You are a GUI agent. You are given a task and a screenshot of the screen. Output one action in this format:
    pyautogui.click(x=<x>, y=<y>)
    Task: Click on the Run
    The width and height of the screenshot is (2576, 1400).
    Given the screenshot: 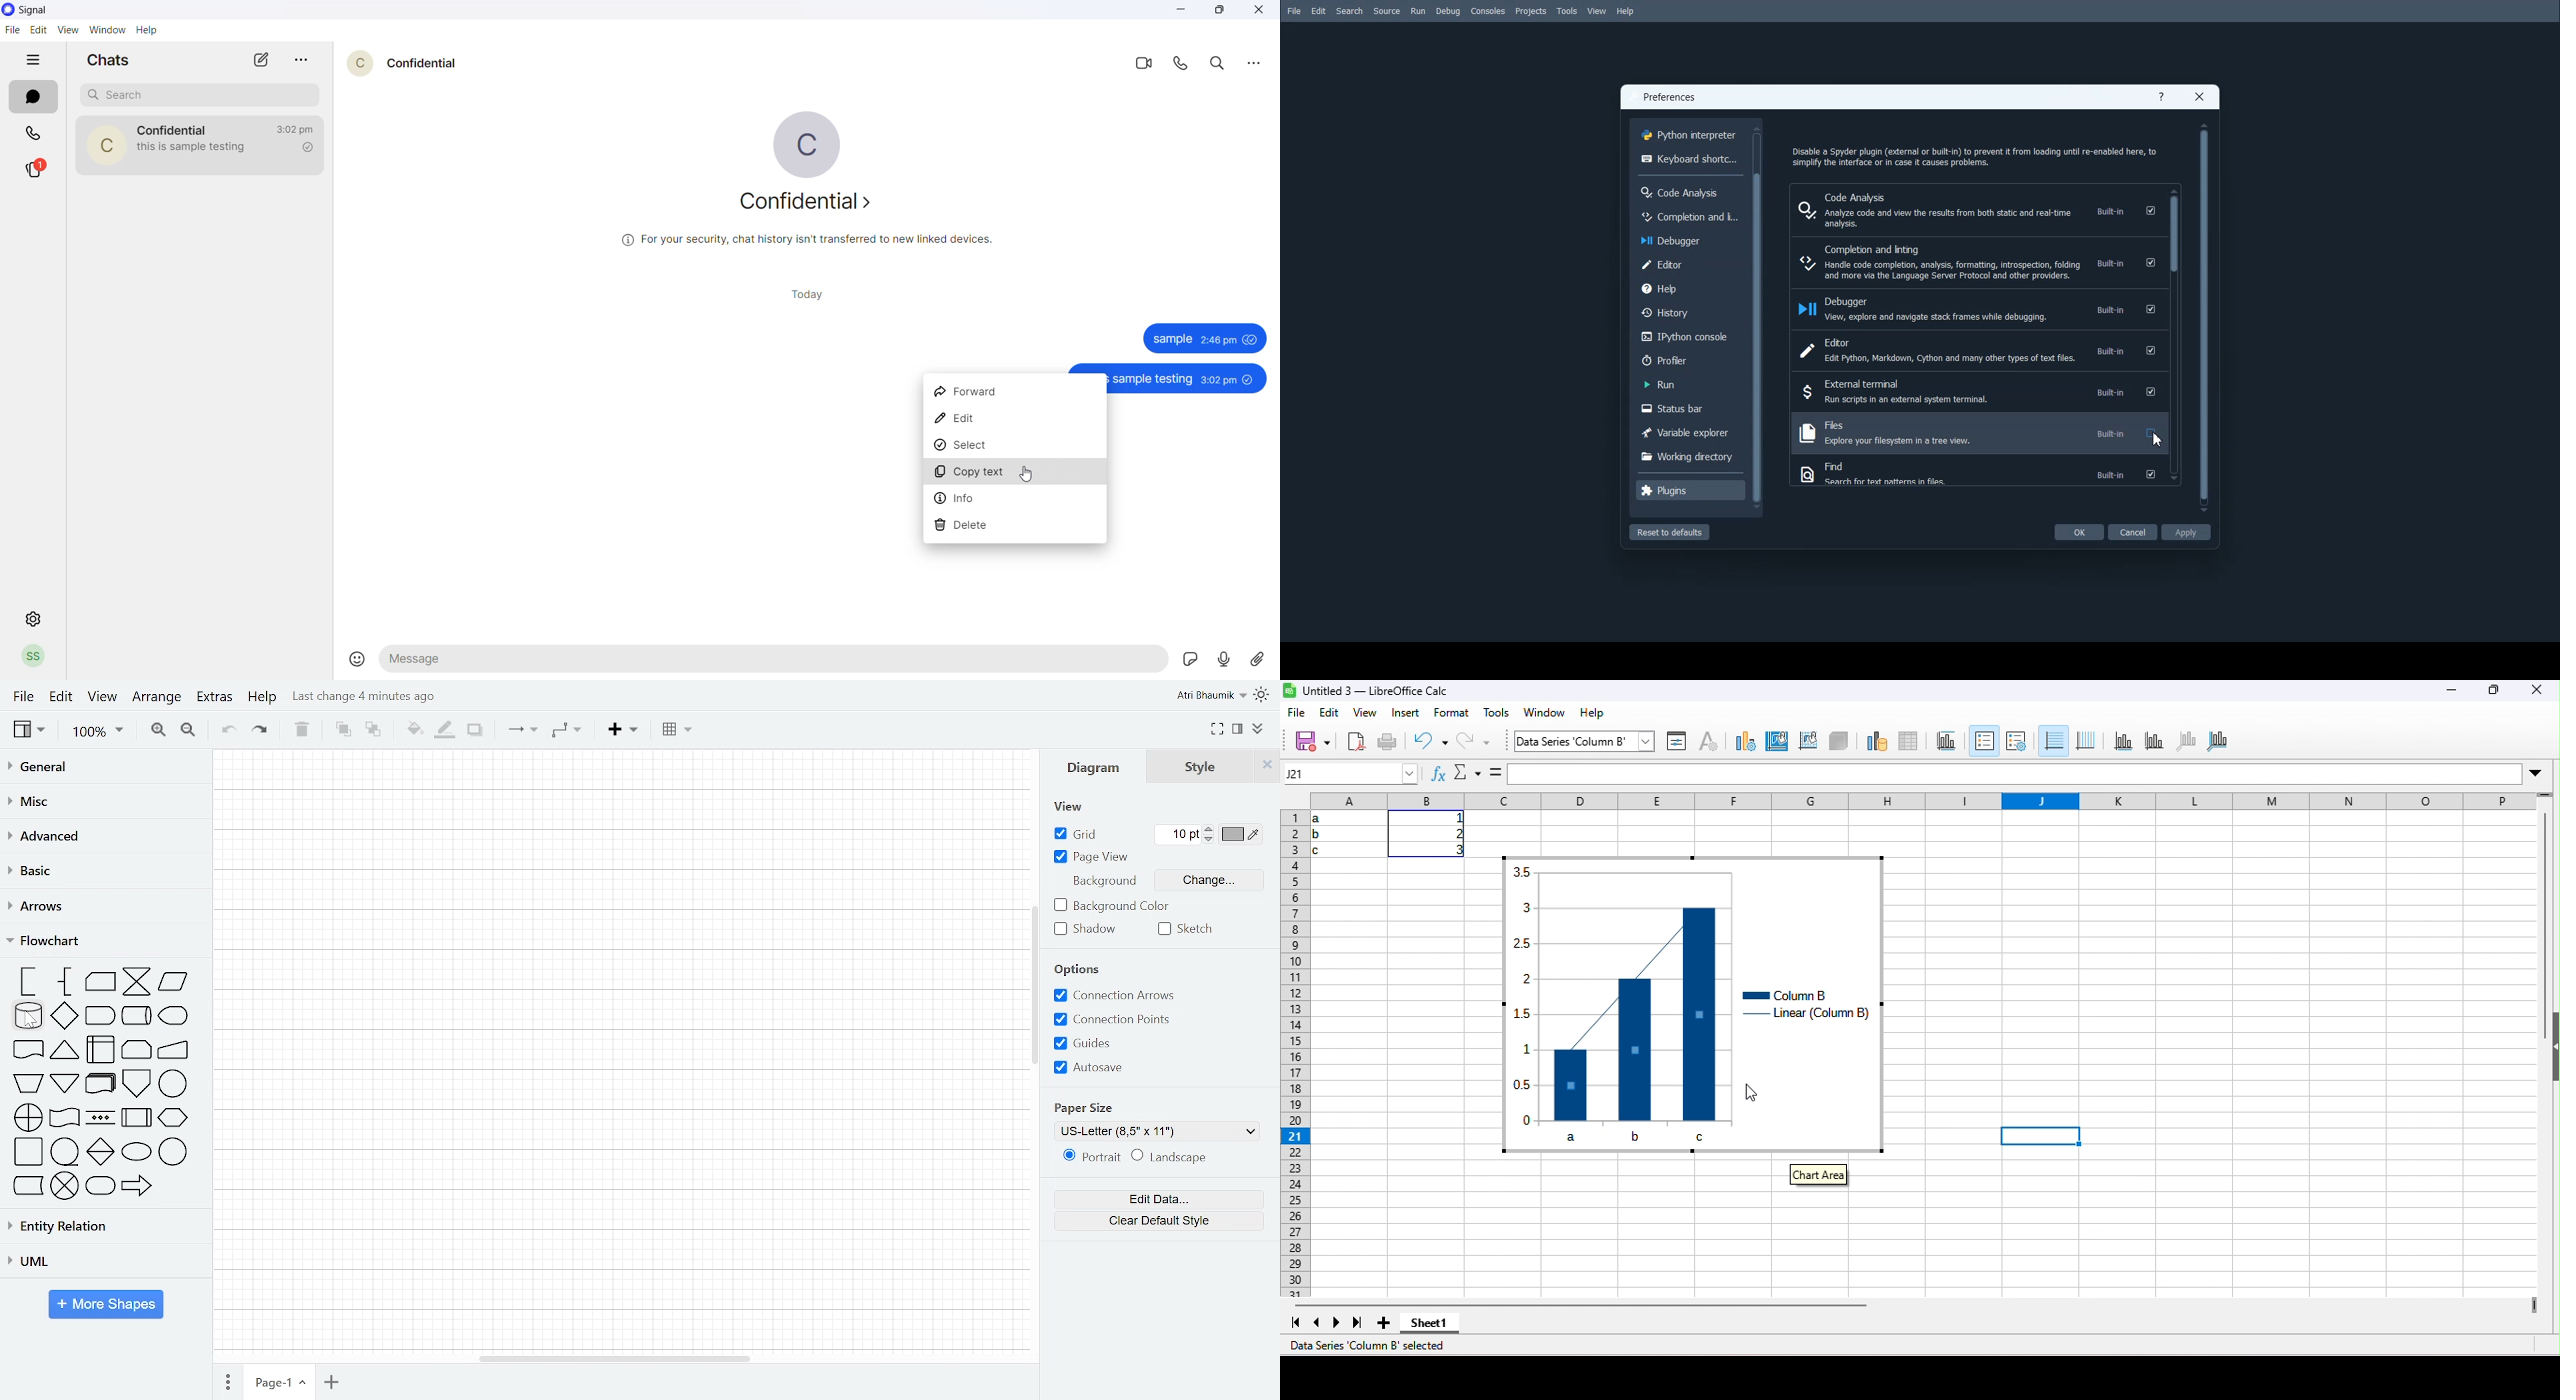 What is the action you would take?
    pyautogui.click(x=1418, y=11)
    